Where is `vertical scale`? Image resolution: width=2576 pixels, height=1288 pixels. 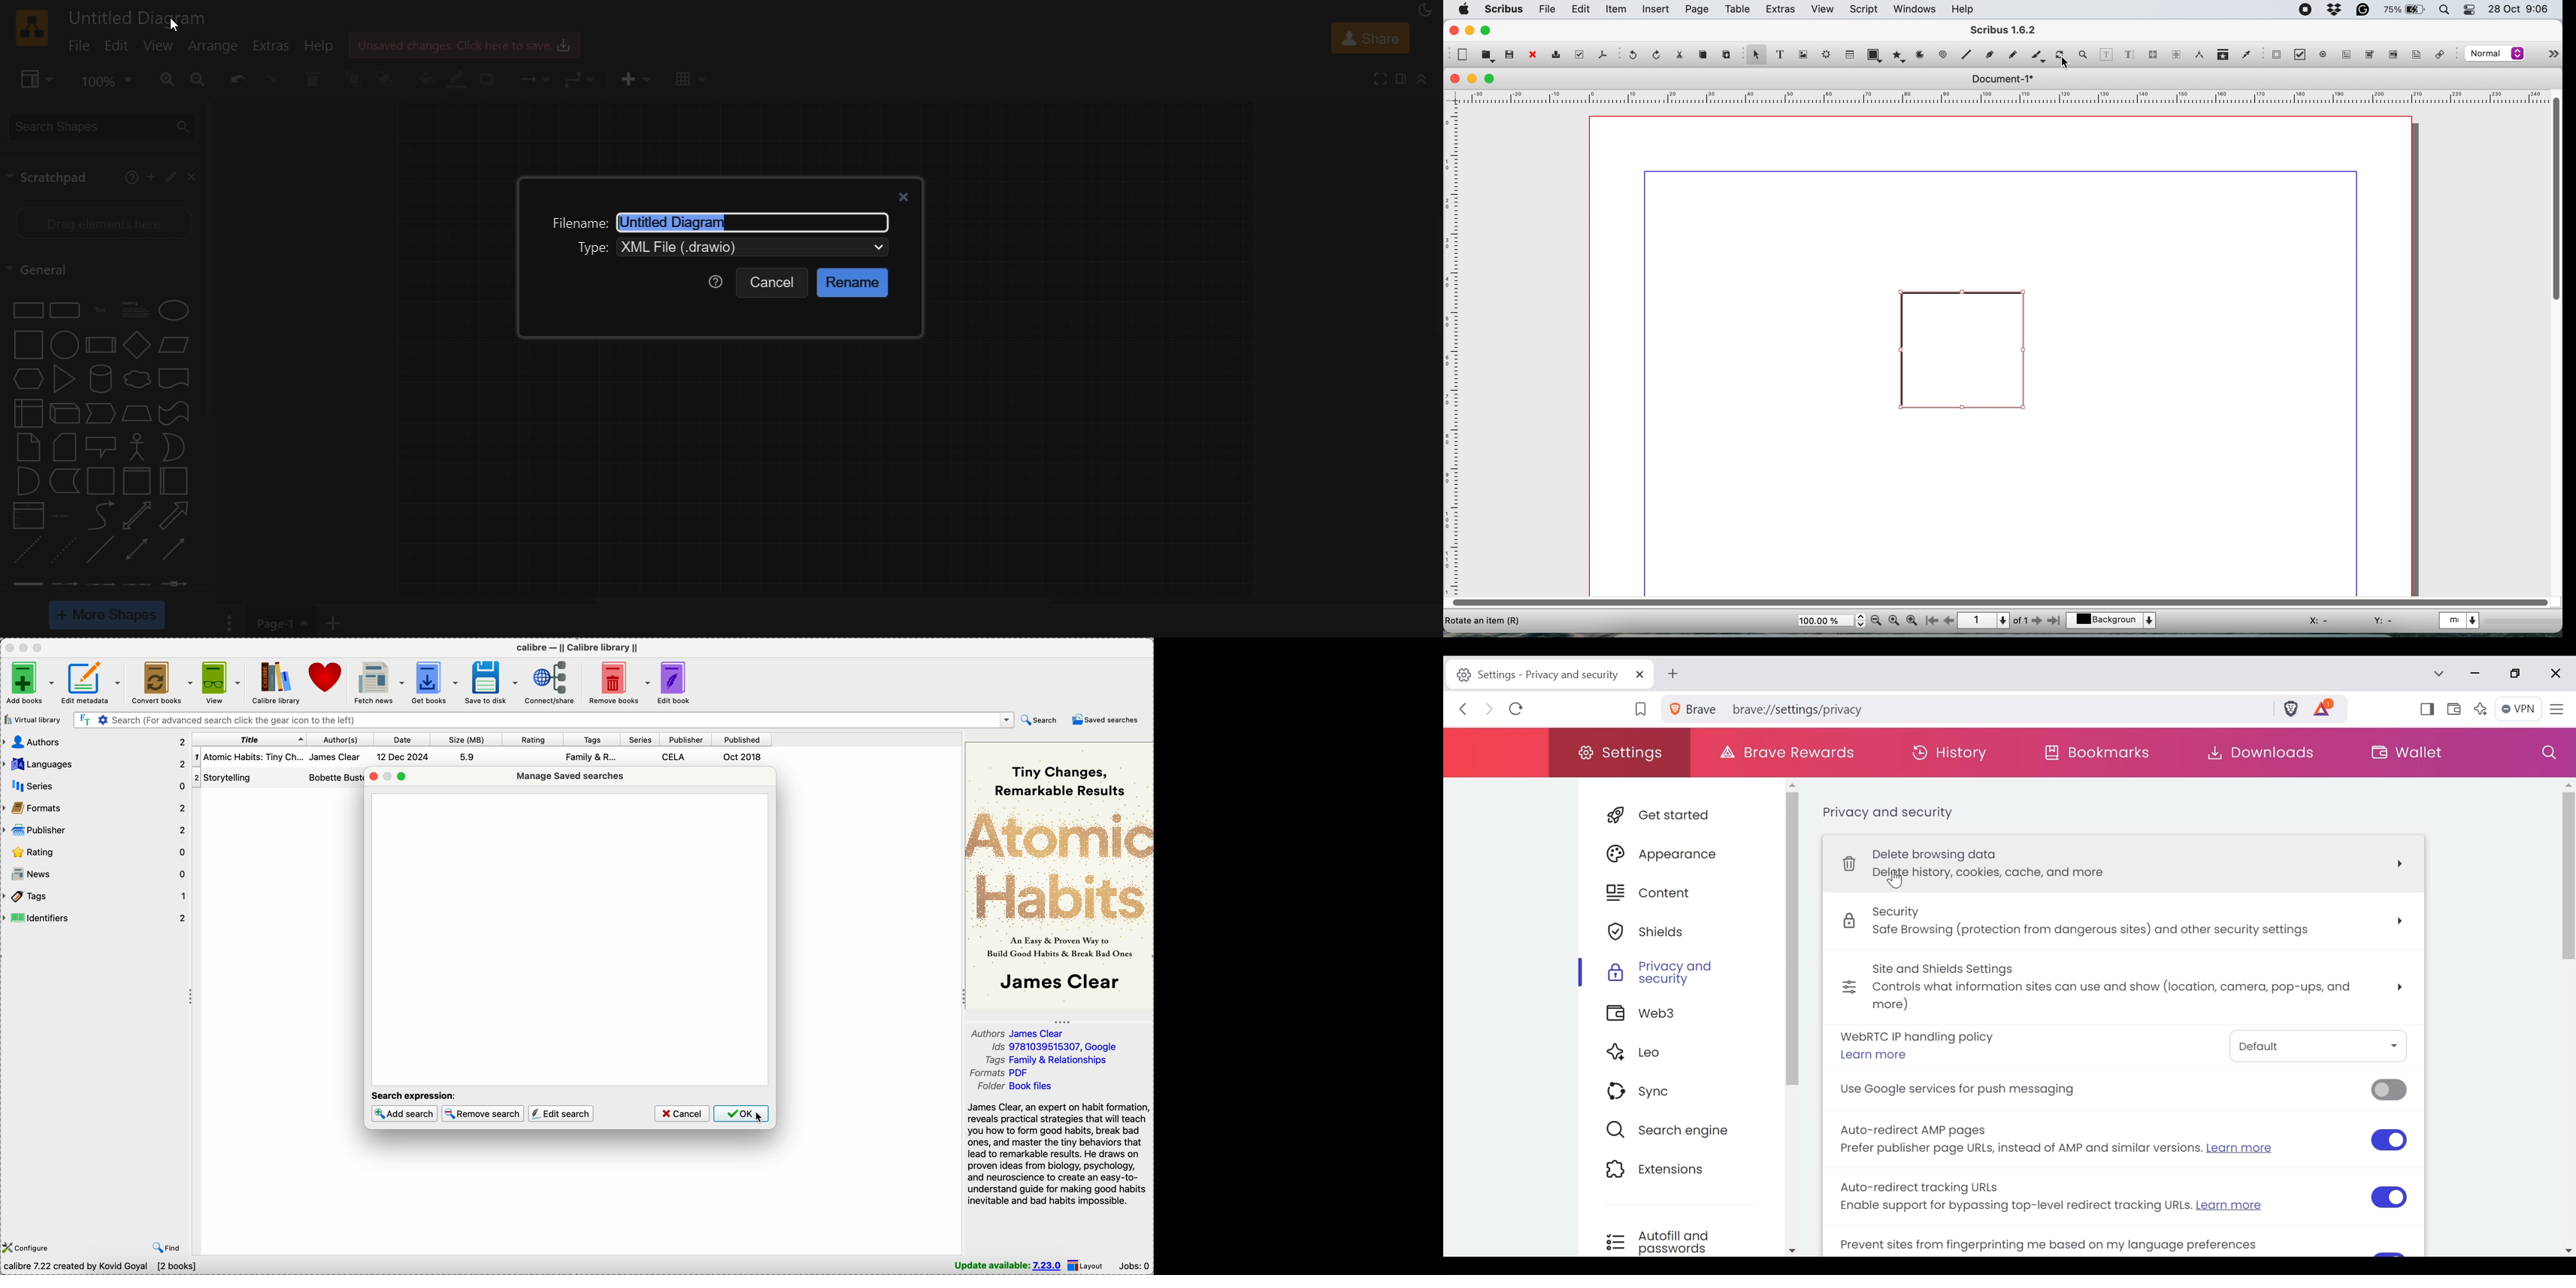
vertical scale is located at coordinates (1455, 348).